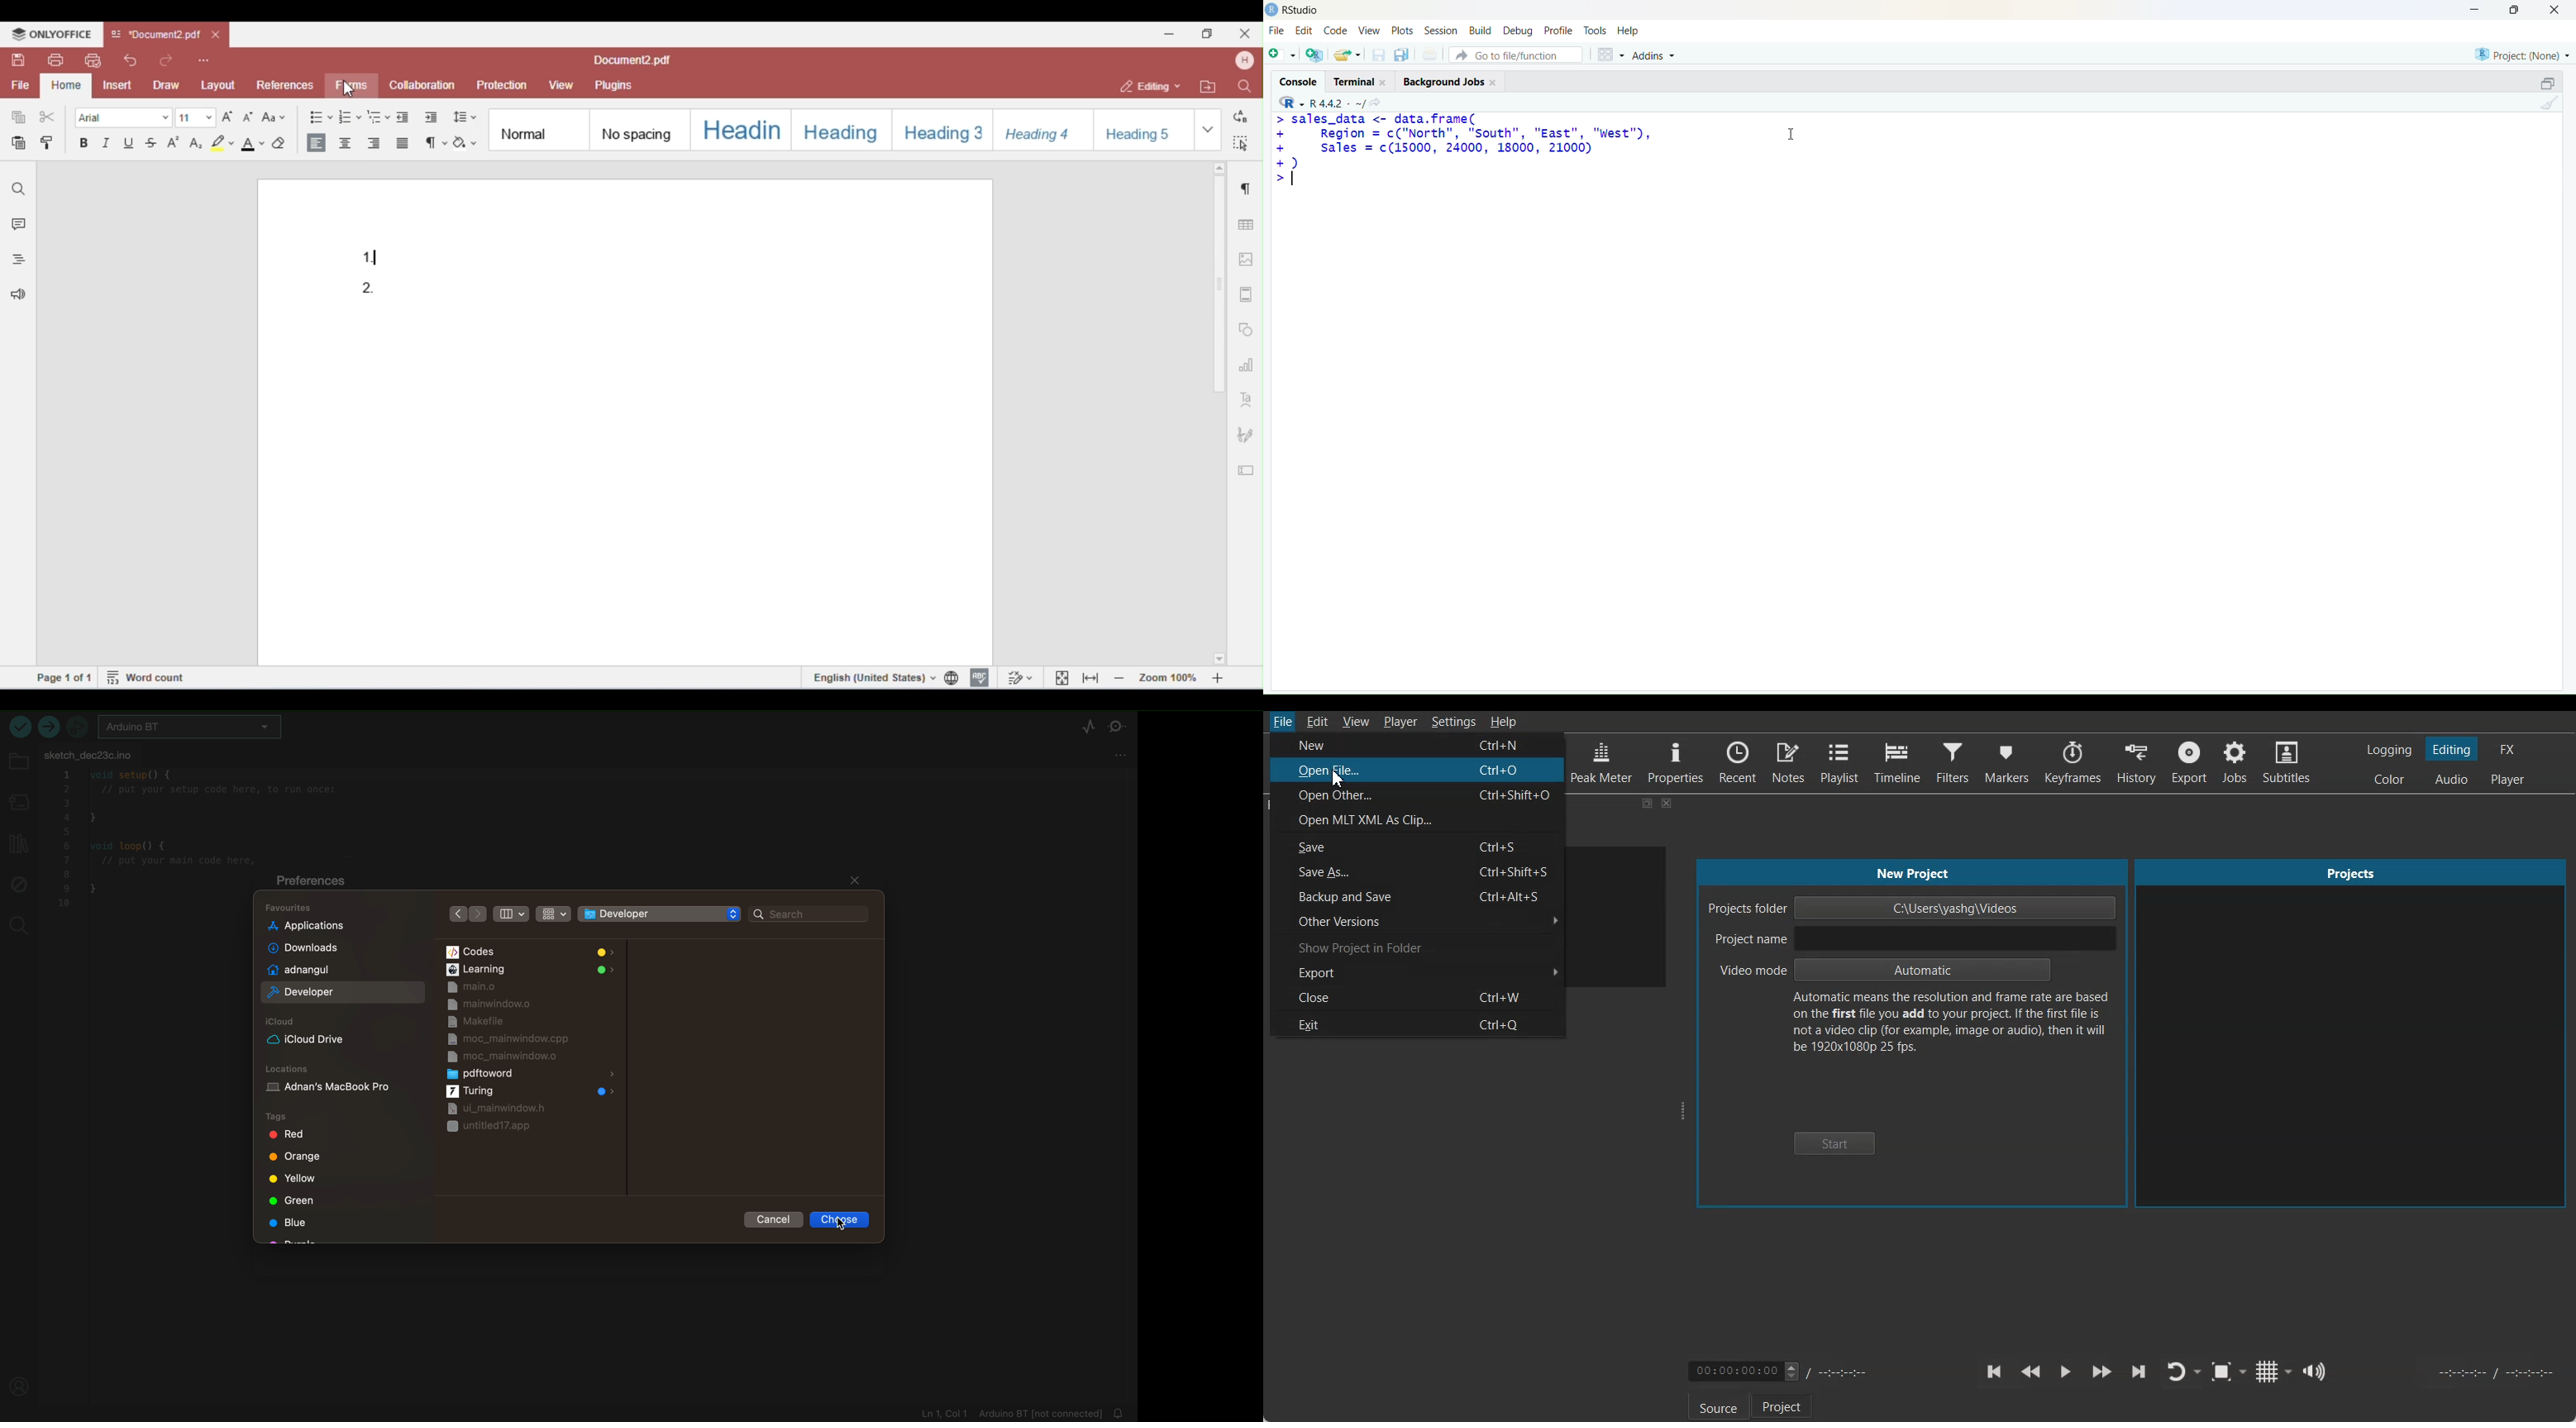  What do you see at coordinates (1715, 1407) in the screenshot?
I see `Source` at bounding box center [1715, 1407].